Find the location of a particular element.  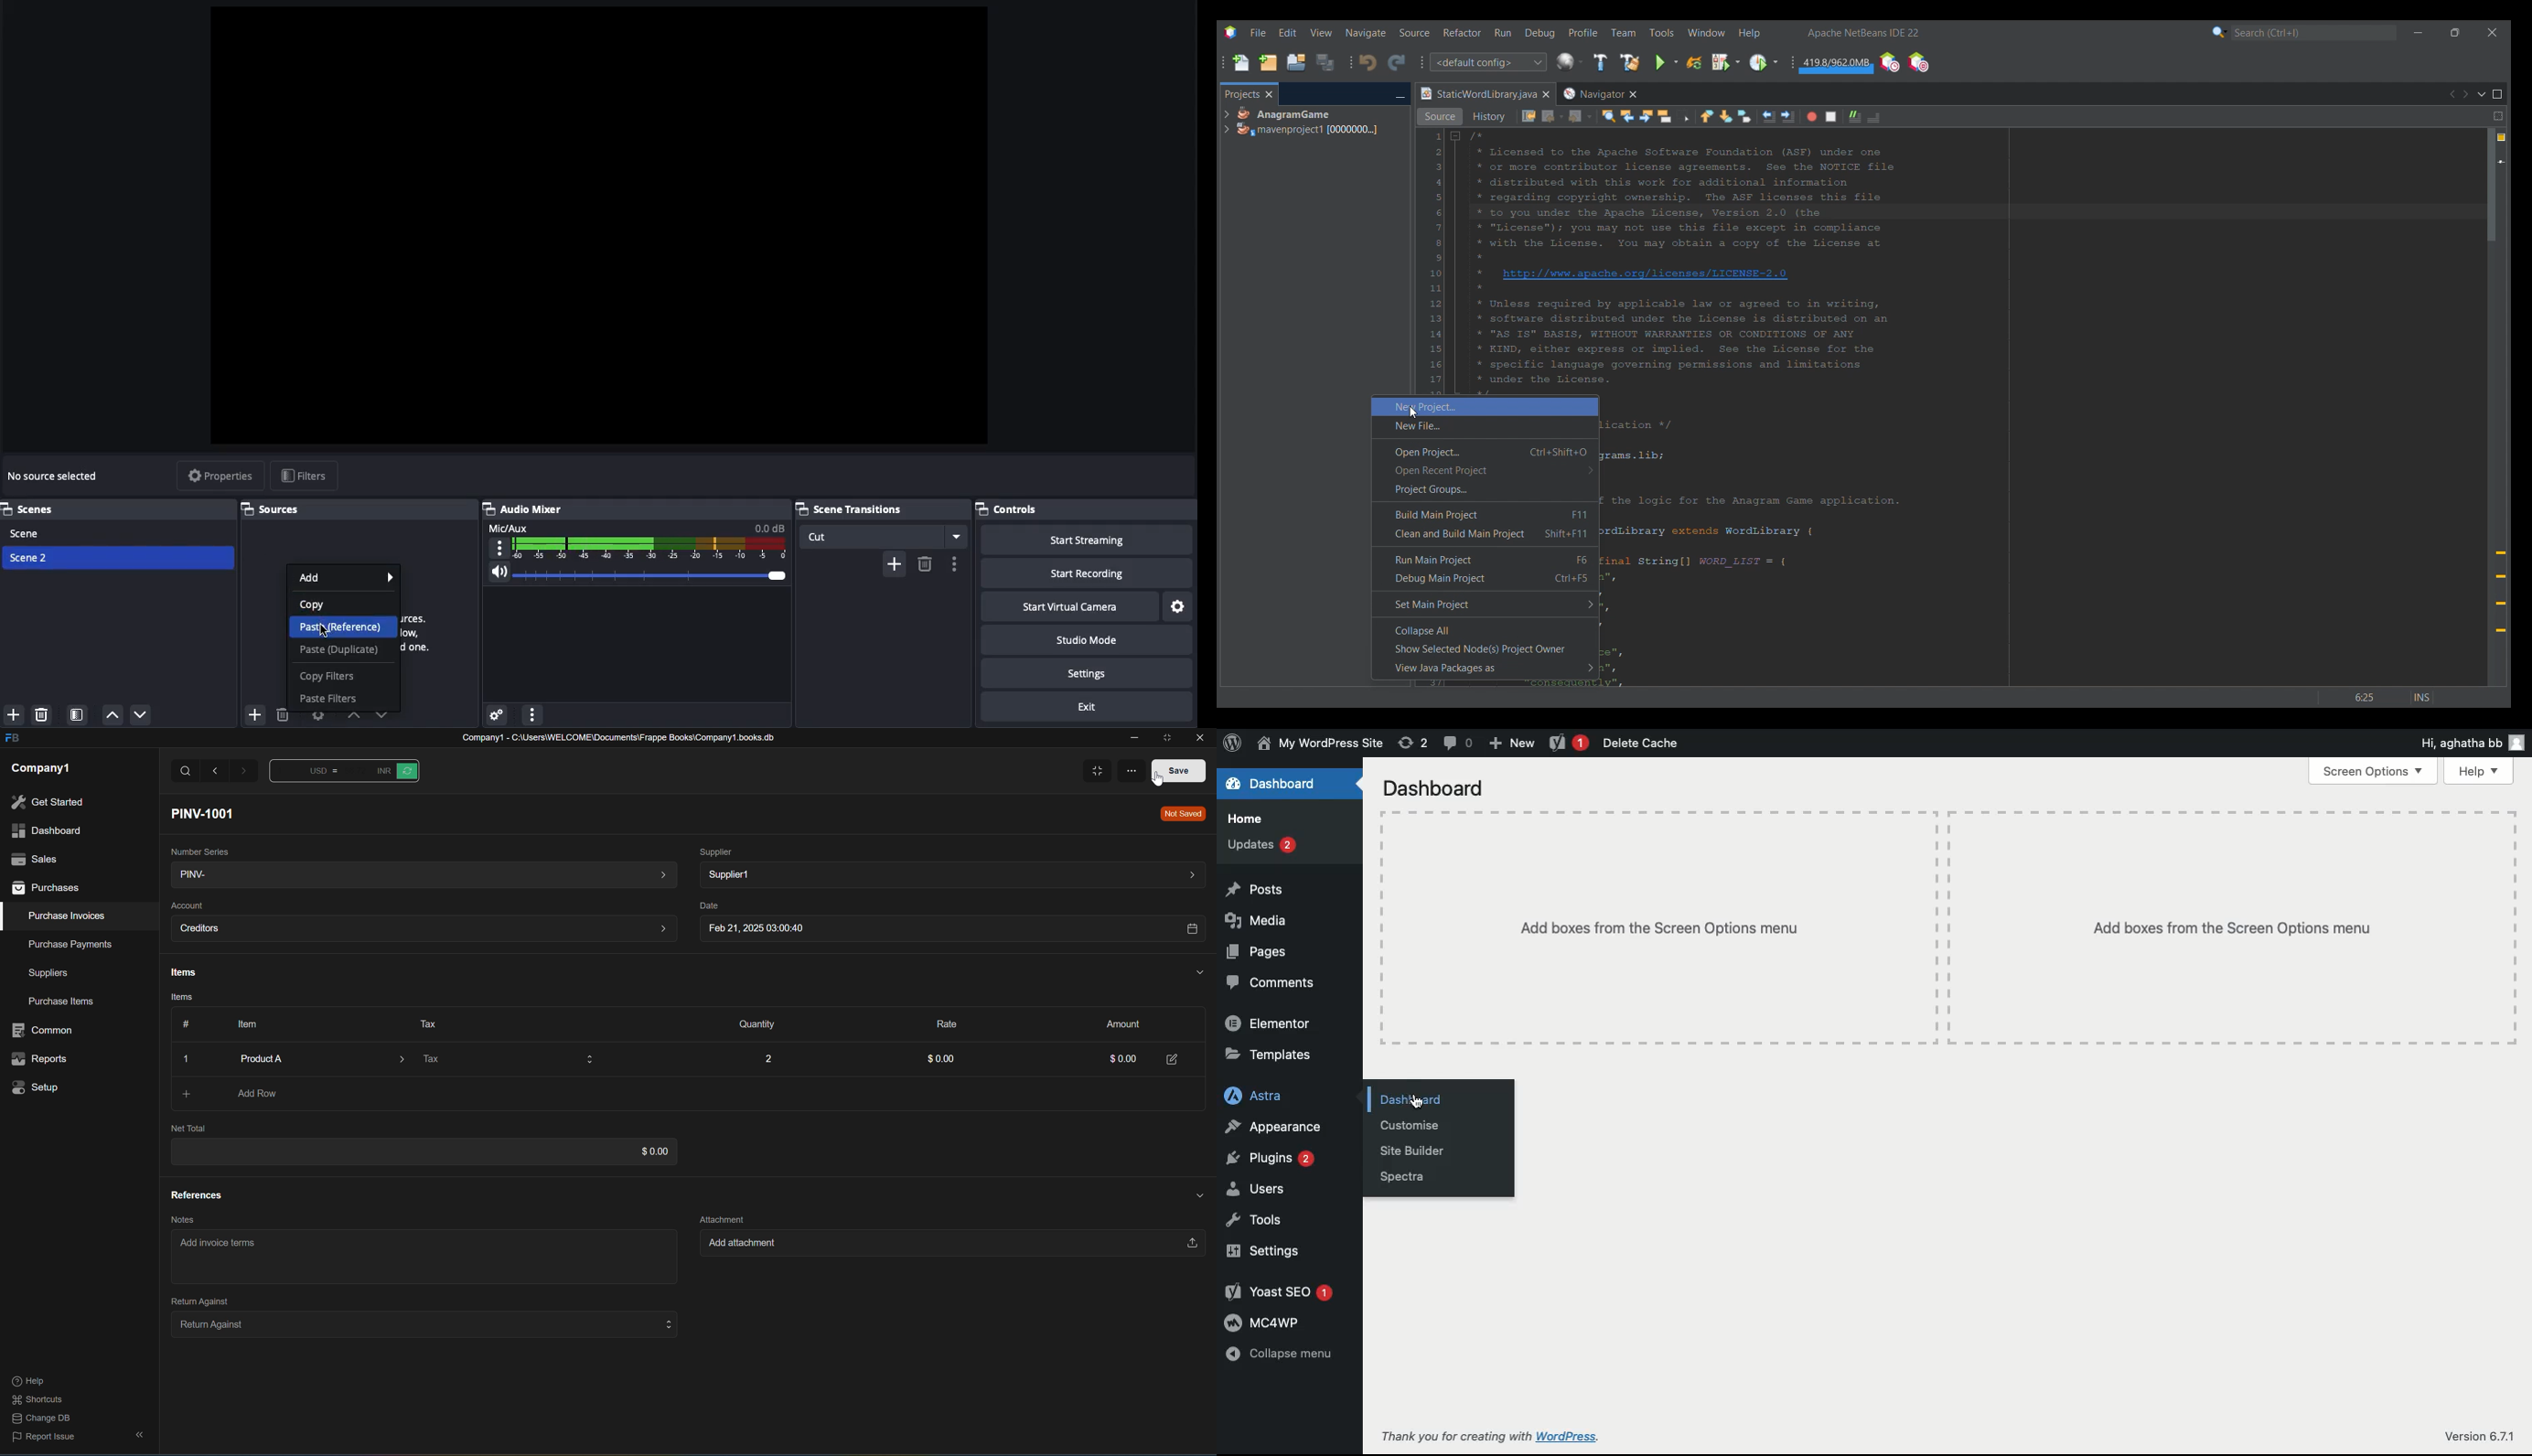

Attachment is located at coordinates (722, 1217).